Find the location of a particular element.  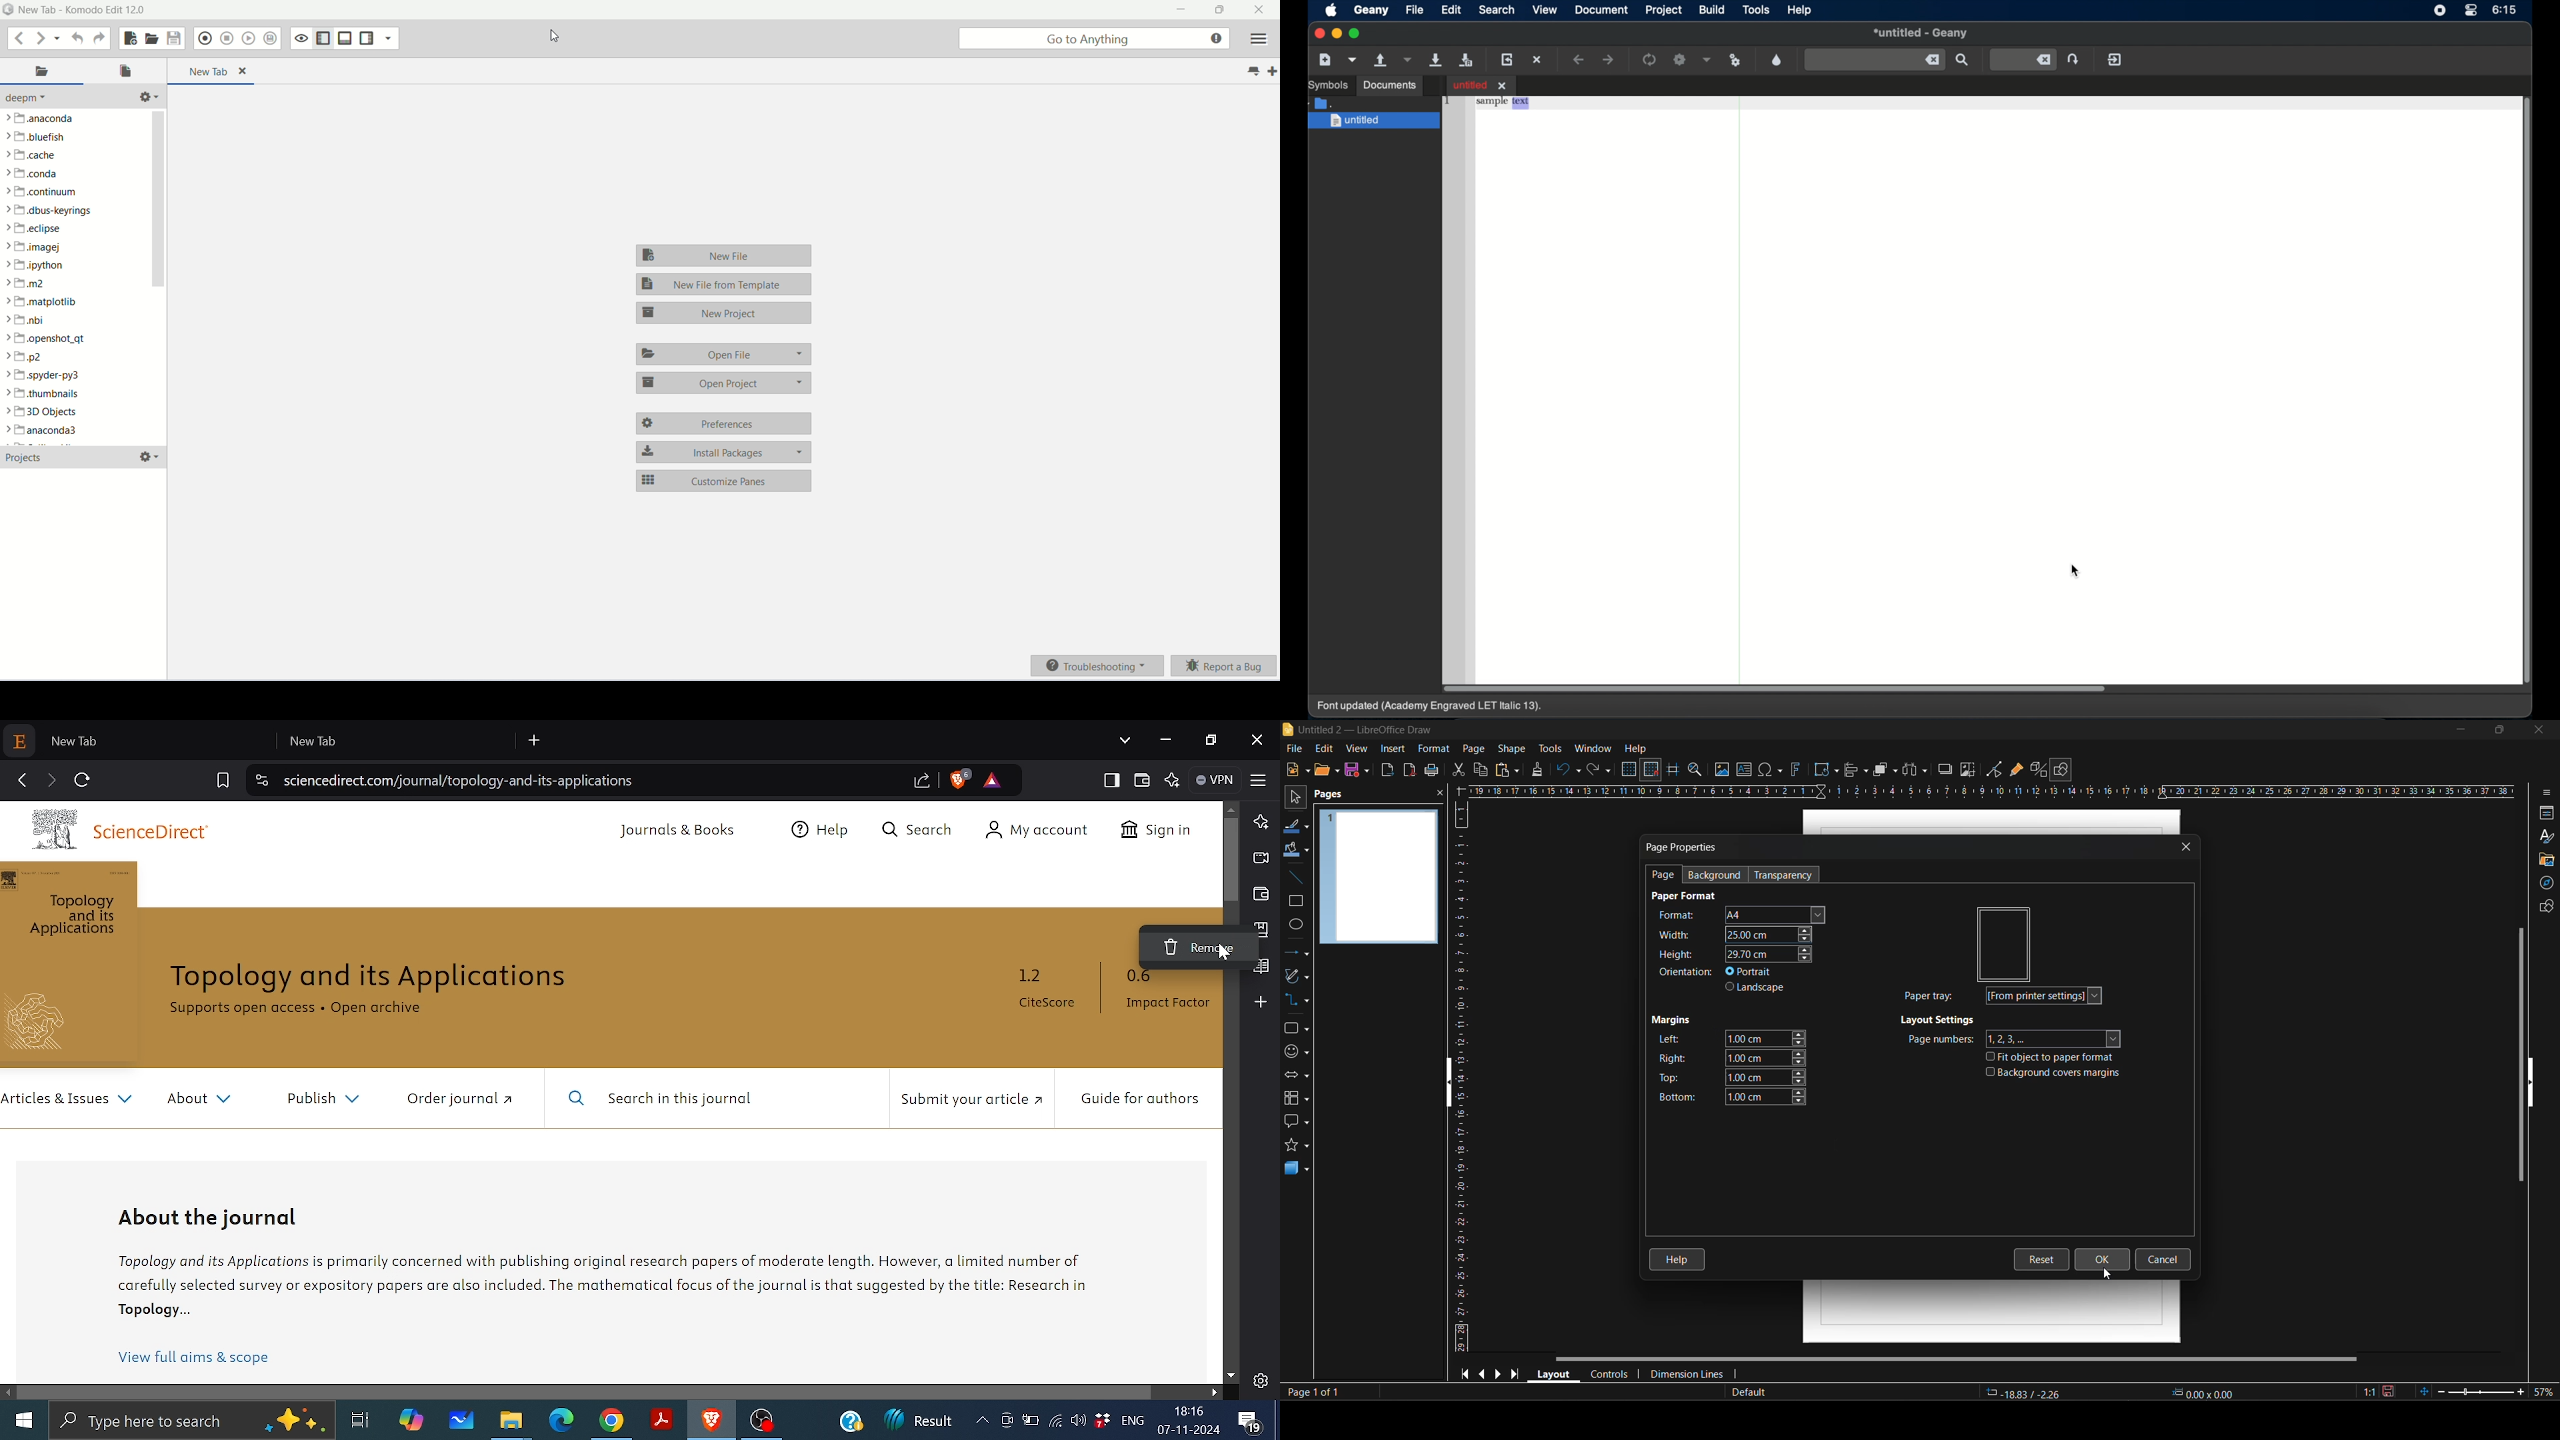

page properties is located at coordinates (1685, 847).